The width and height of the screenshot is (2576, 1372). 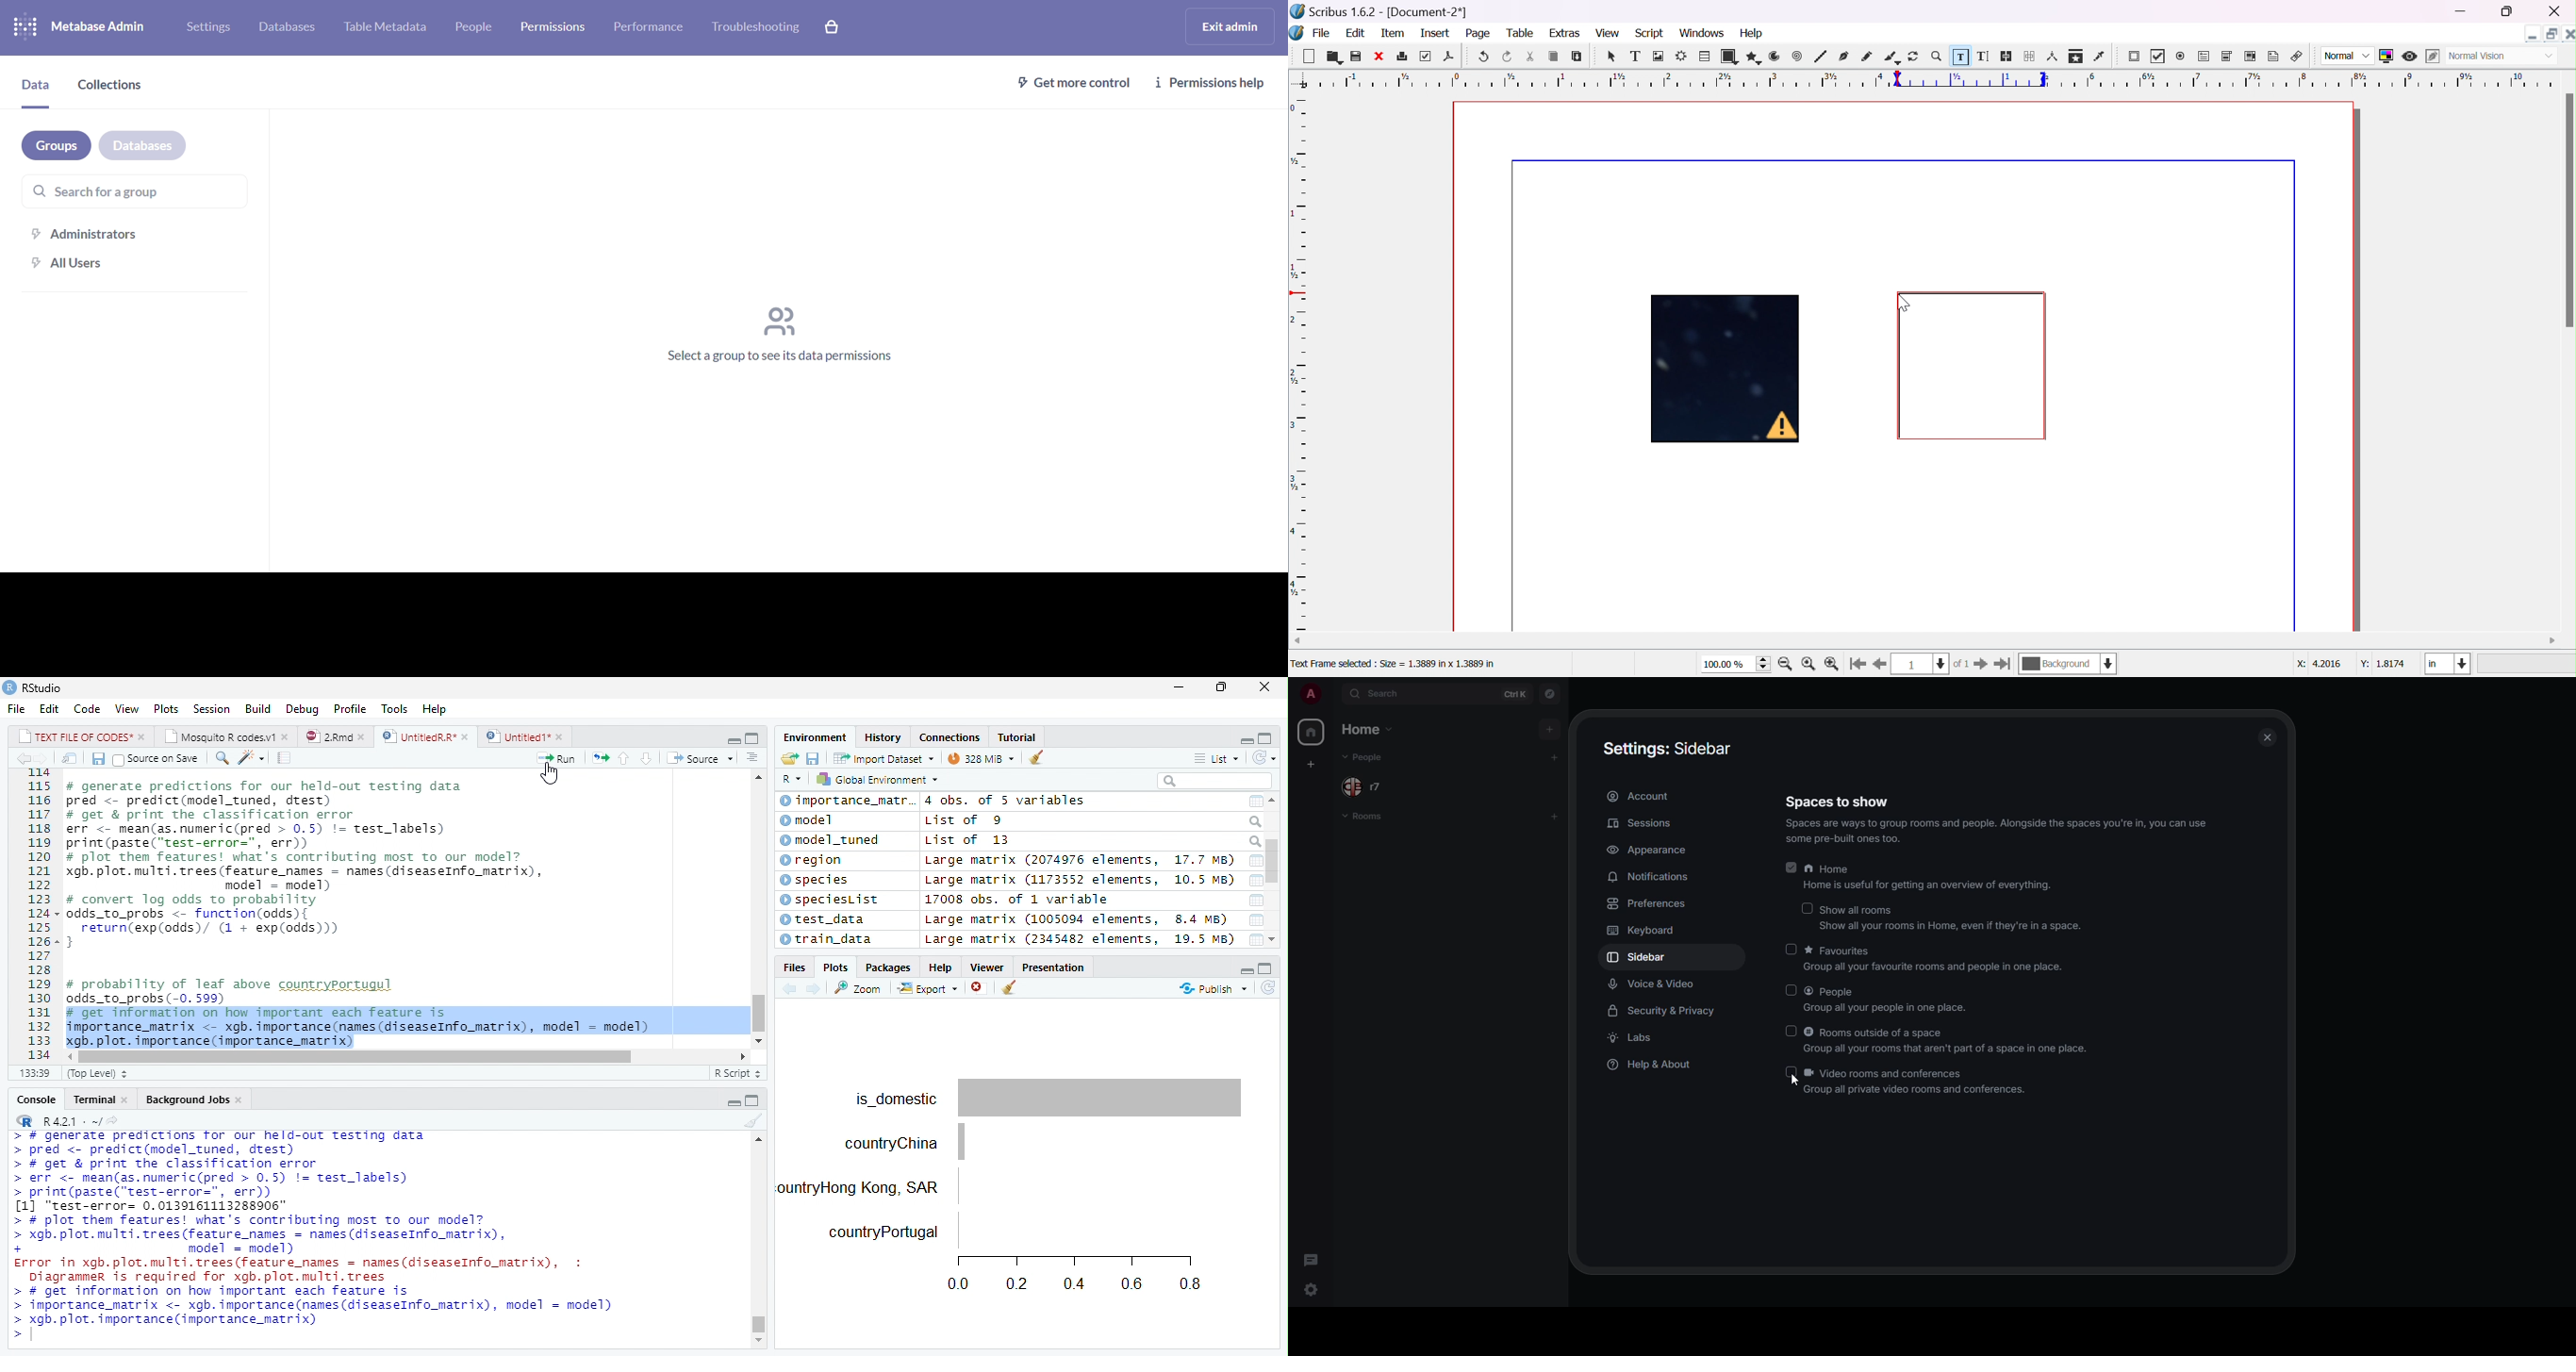 I want to click on > pred <- predict(model_tuned, dtest)

> # get & print the classification error

> err <- mean(as.numeric(pred > 0.5) != test_labels)

> print(paste("test-error=", err))

[1] "test-error= 0.0139161113288906"

> # plot them features! what's contributing most to our model?

> xgb.plot. multi. trees (feature names = names (diseaseInfo_matrix),

+ model = model)

Error in xgb.plot.multi.trees(feature names = names(diseaseInfo_matrix), :
Diagrammer is required for xgb.plot.multi.trees

> # get information on how important each feature is

> importance_matrix <- xgb. importance (names (diseaseInfo_matrix), model = model)

> xgb. plot. importance (impor tance_matrix)

>|, so click(x=326, y=1237).